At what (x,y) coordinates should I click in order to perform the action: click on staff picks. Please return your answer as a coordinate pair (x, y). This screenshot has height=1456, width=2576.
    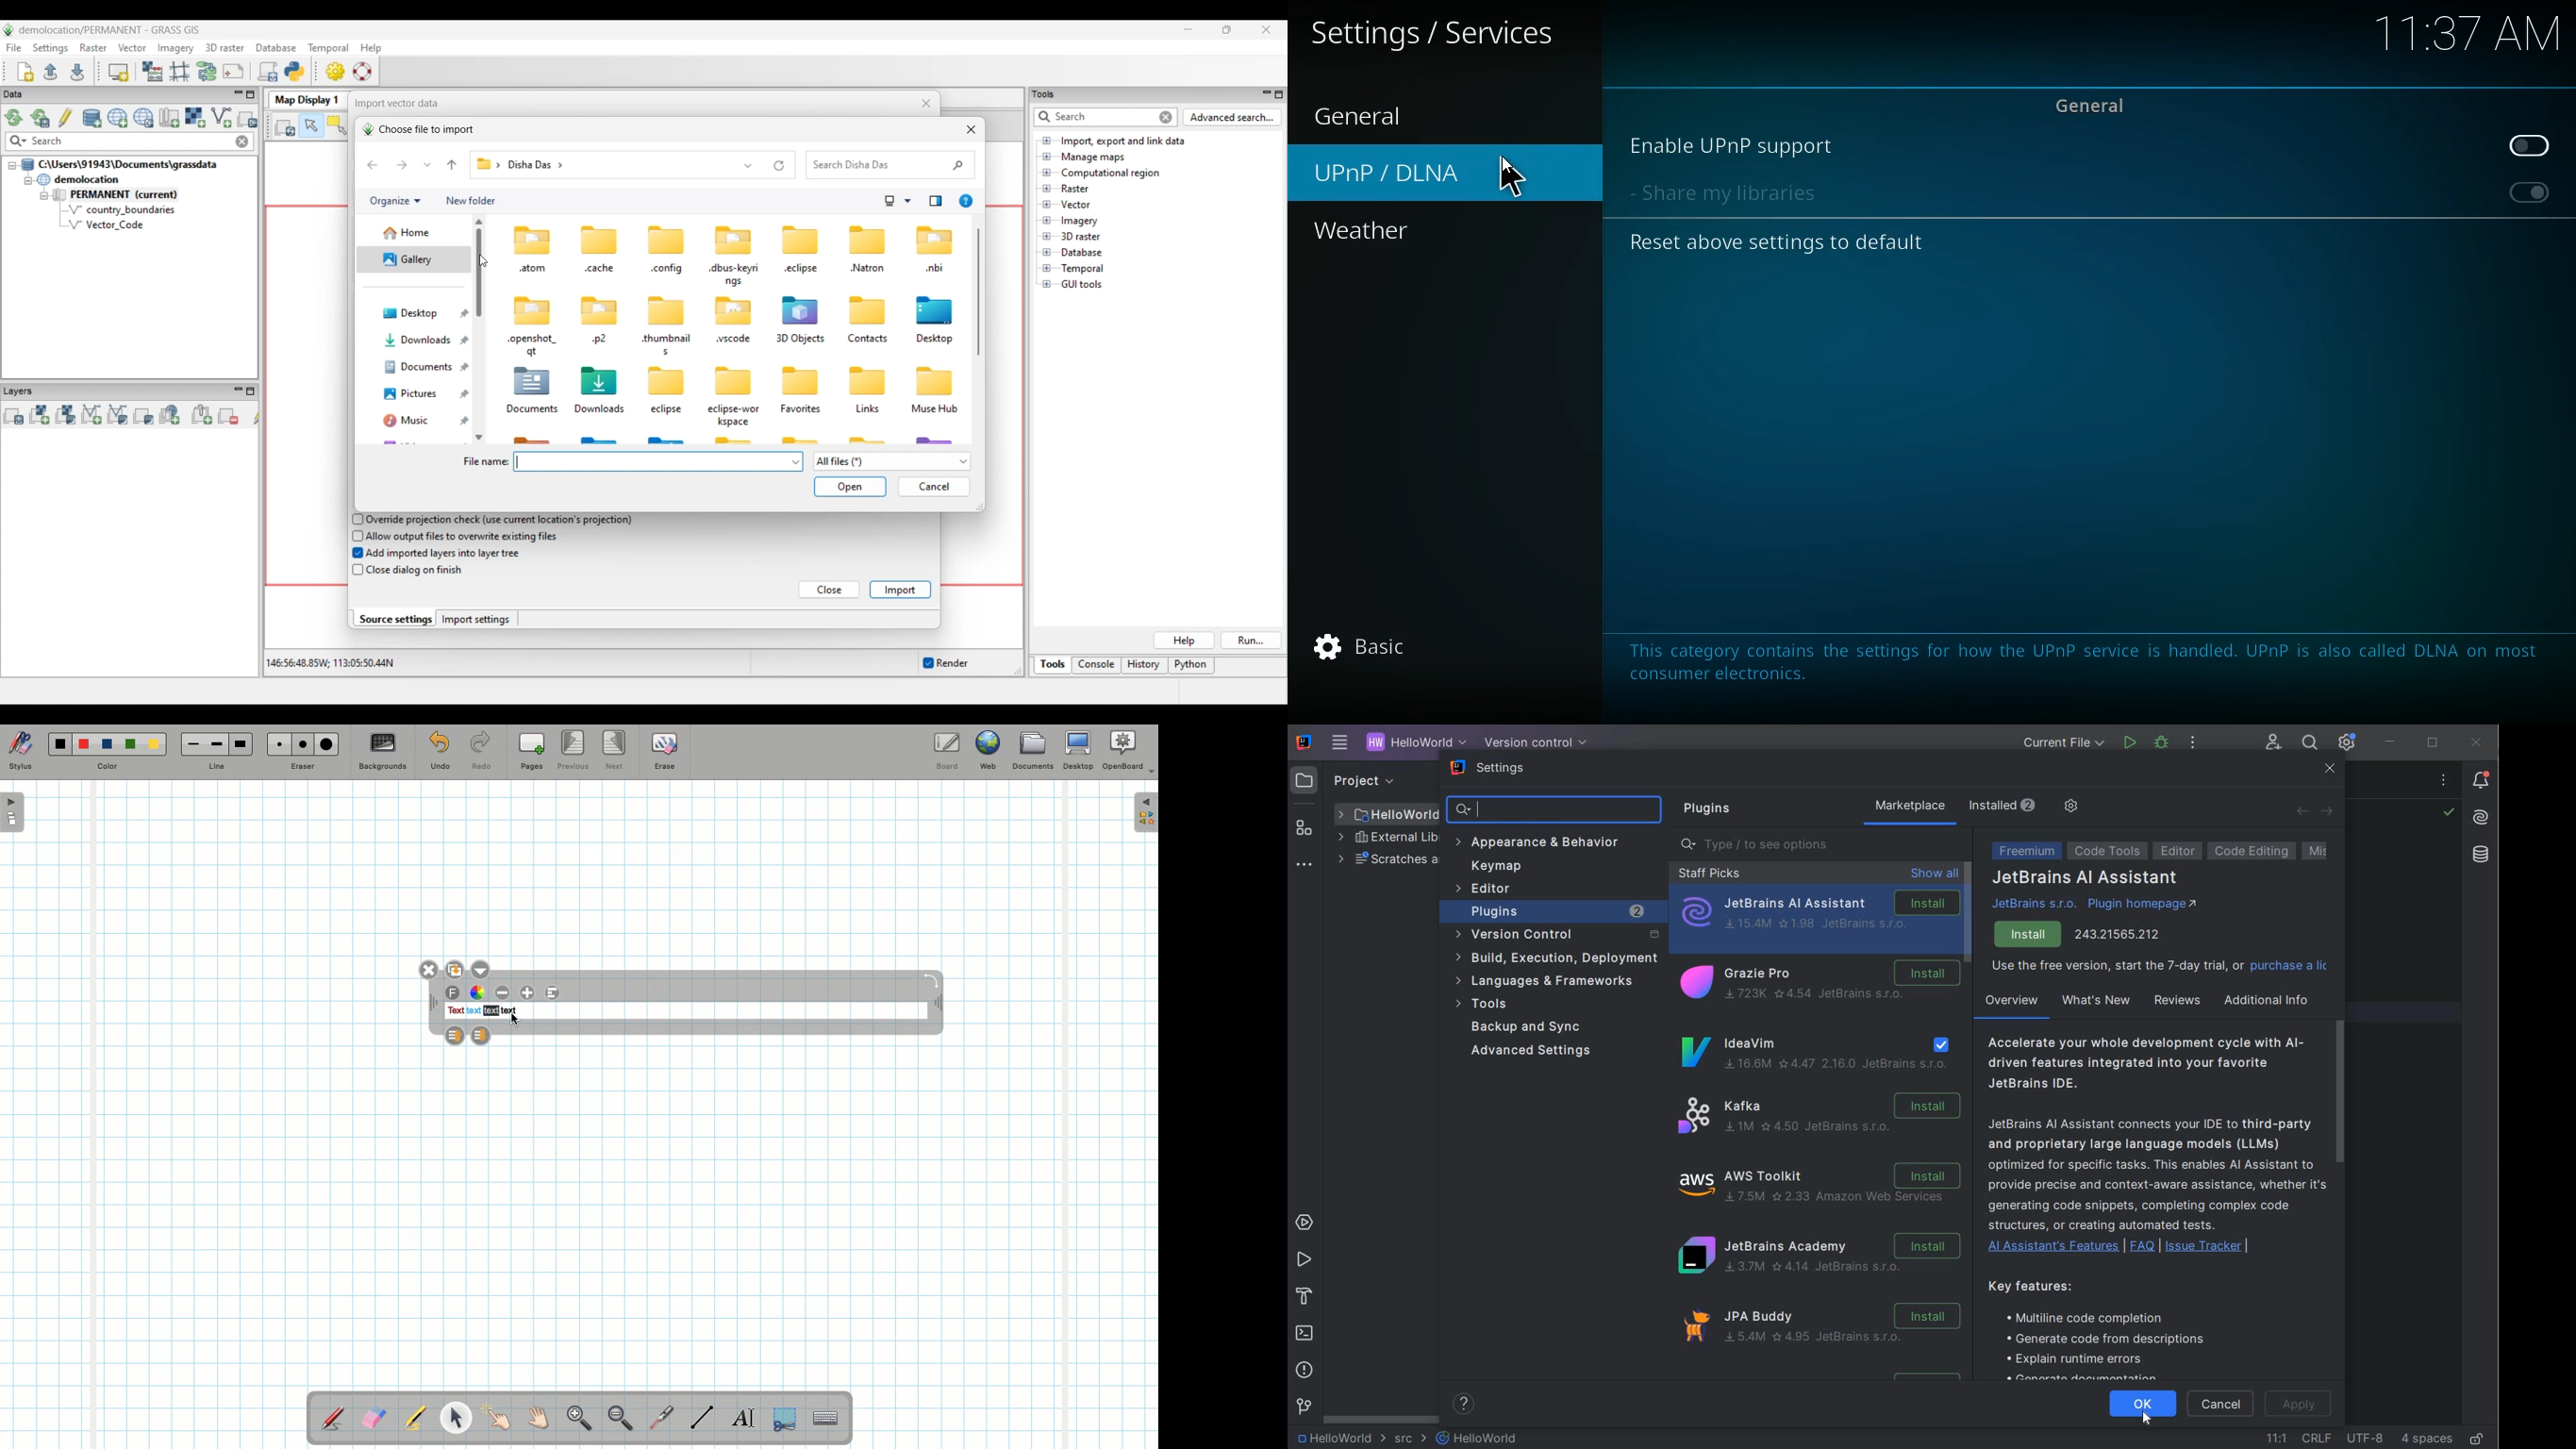
    Looking at the image, I should click on (1709, 873).